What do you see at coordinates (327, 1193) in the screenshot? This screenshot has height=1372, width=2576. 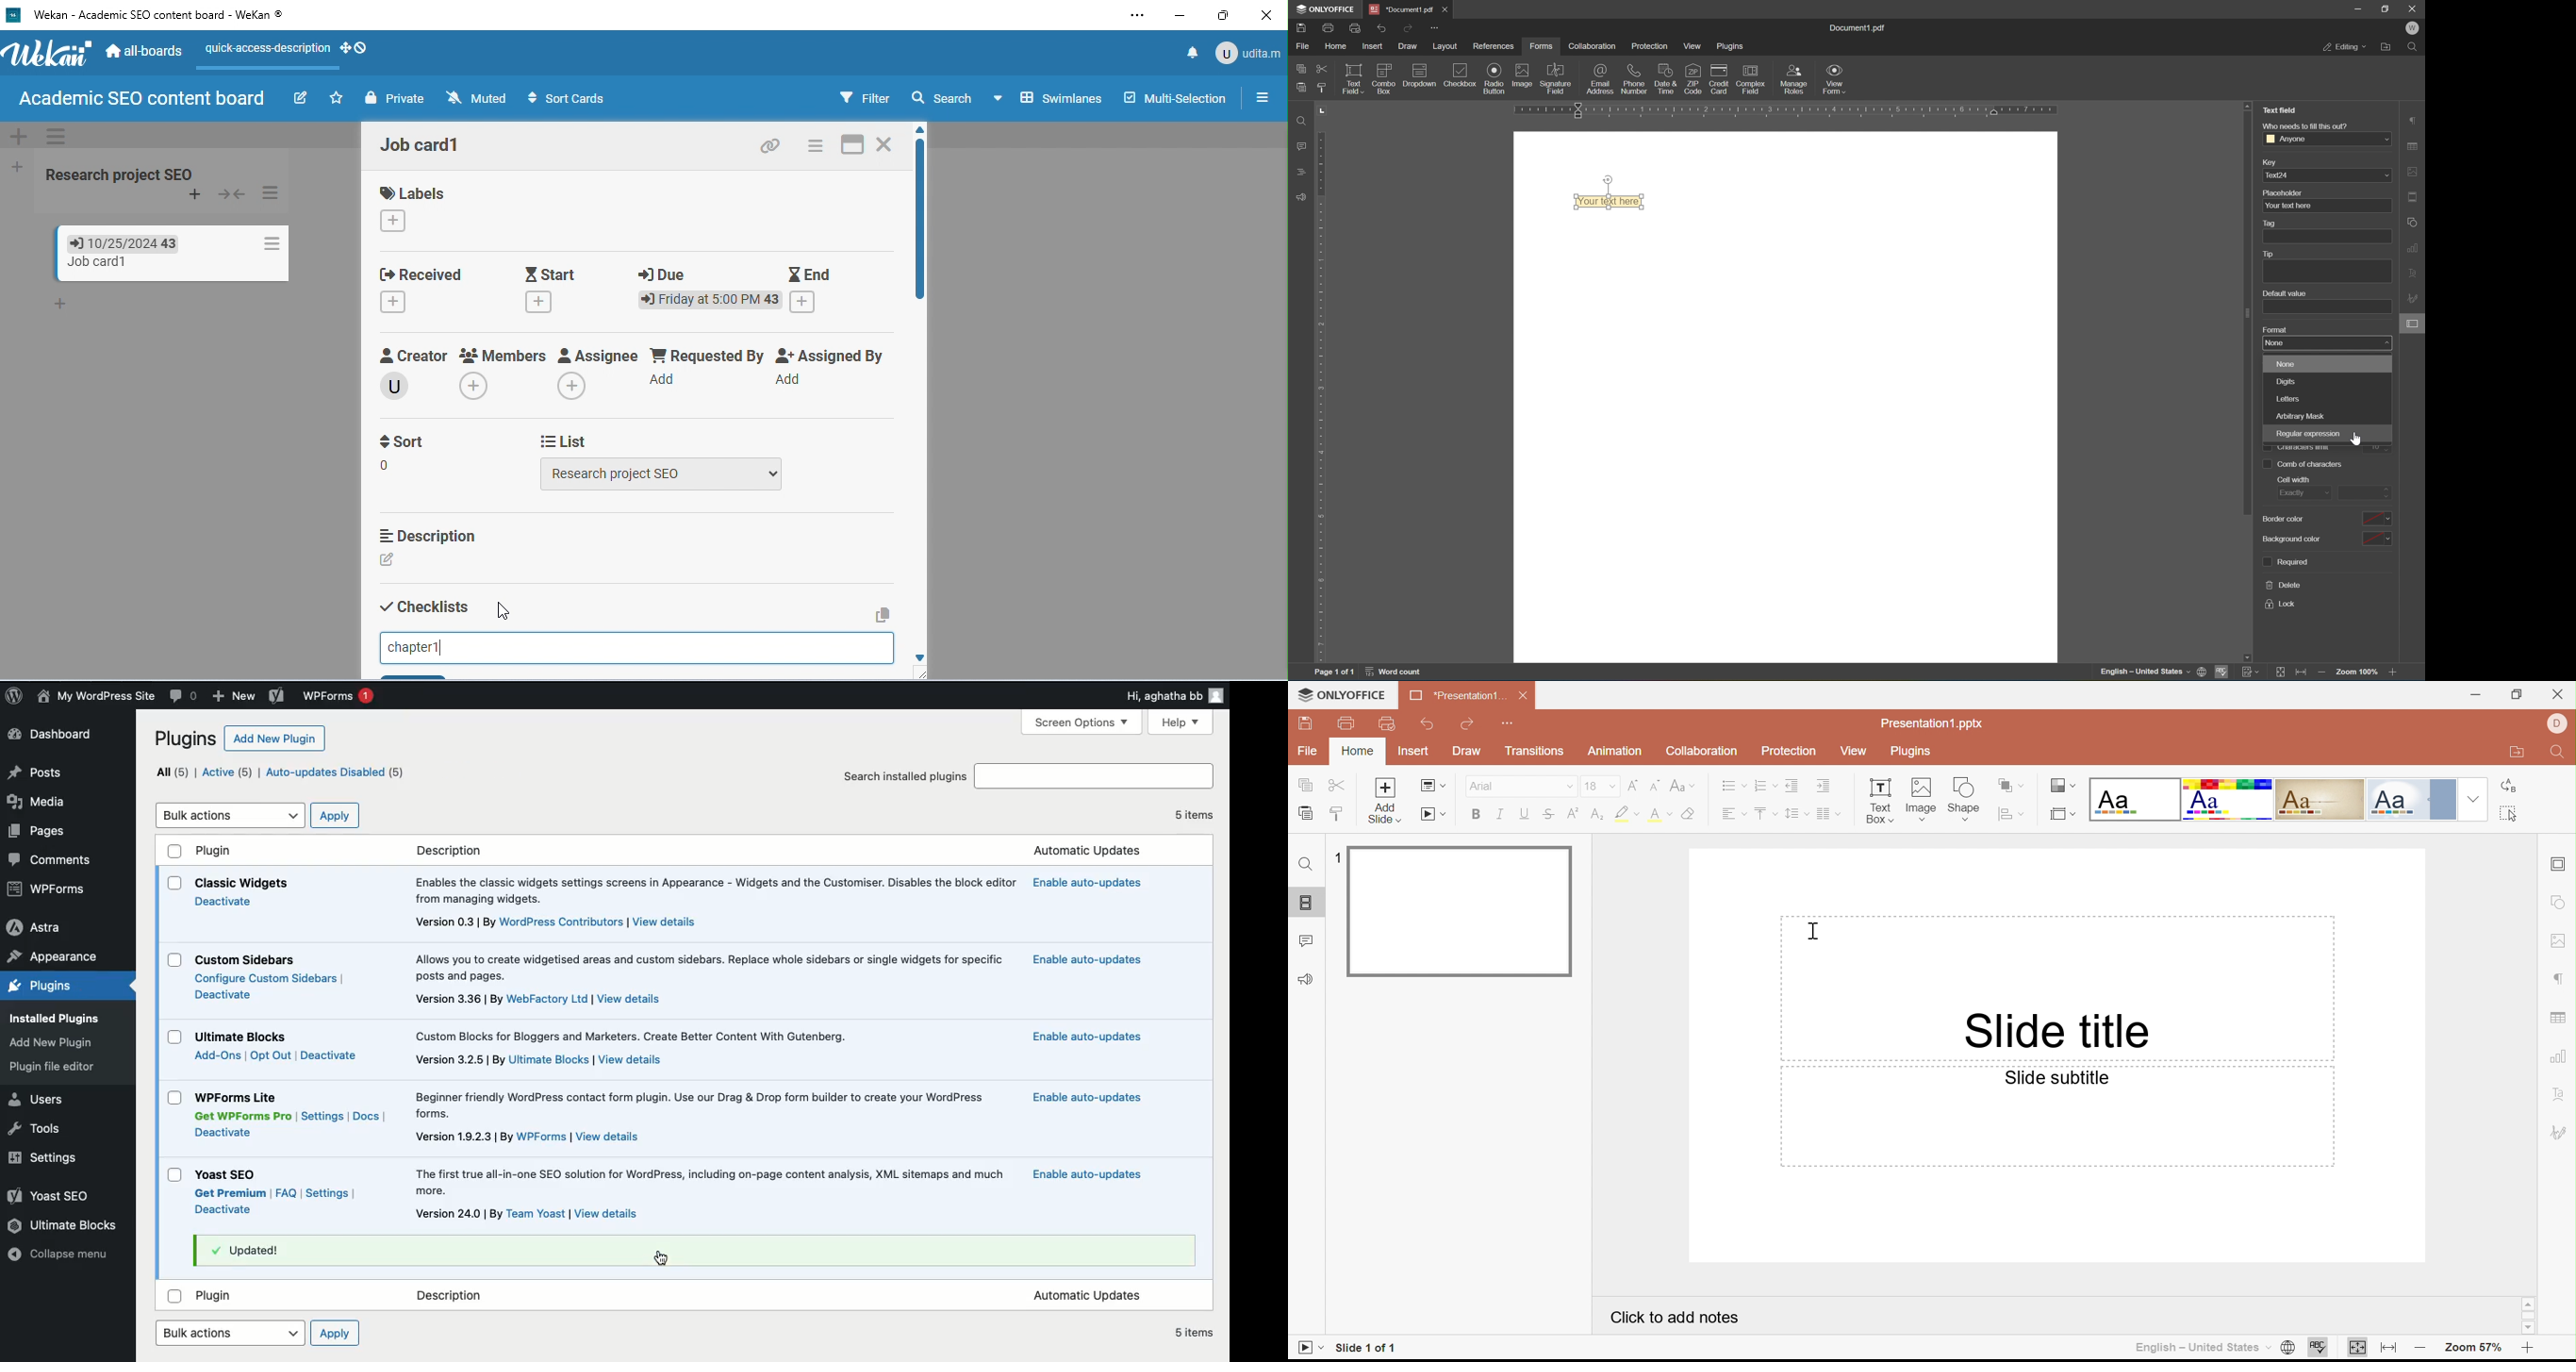 I see `Settings` at bounding box center [327, 1193].